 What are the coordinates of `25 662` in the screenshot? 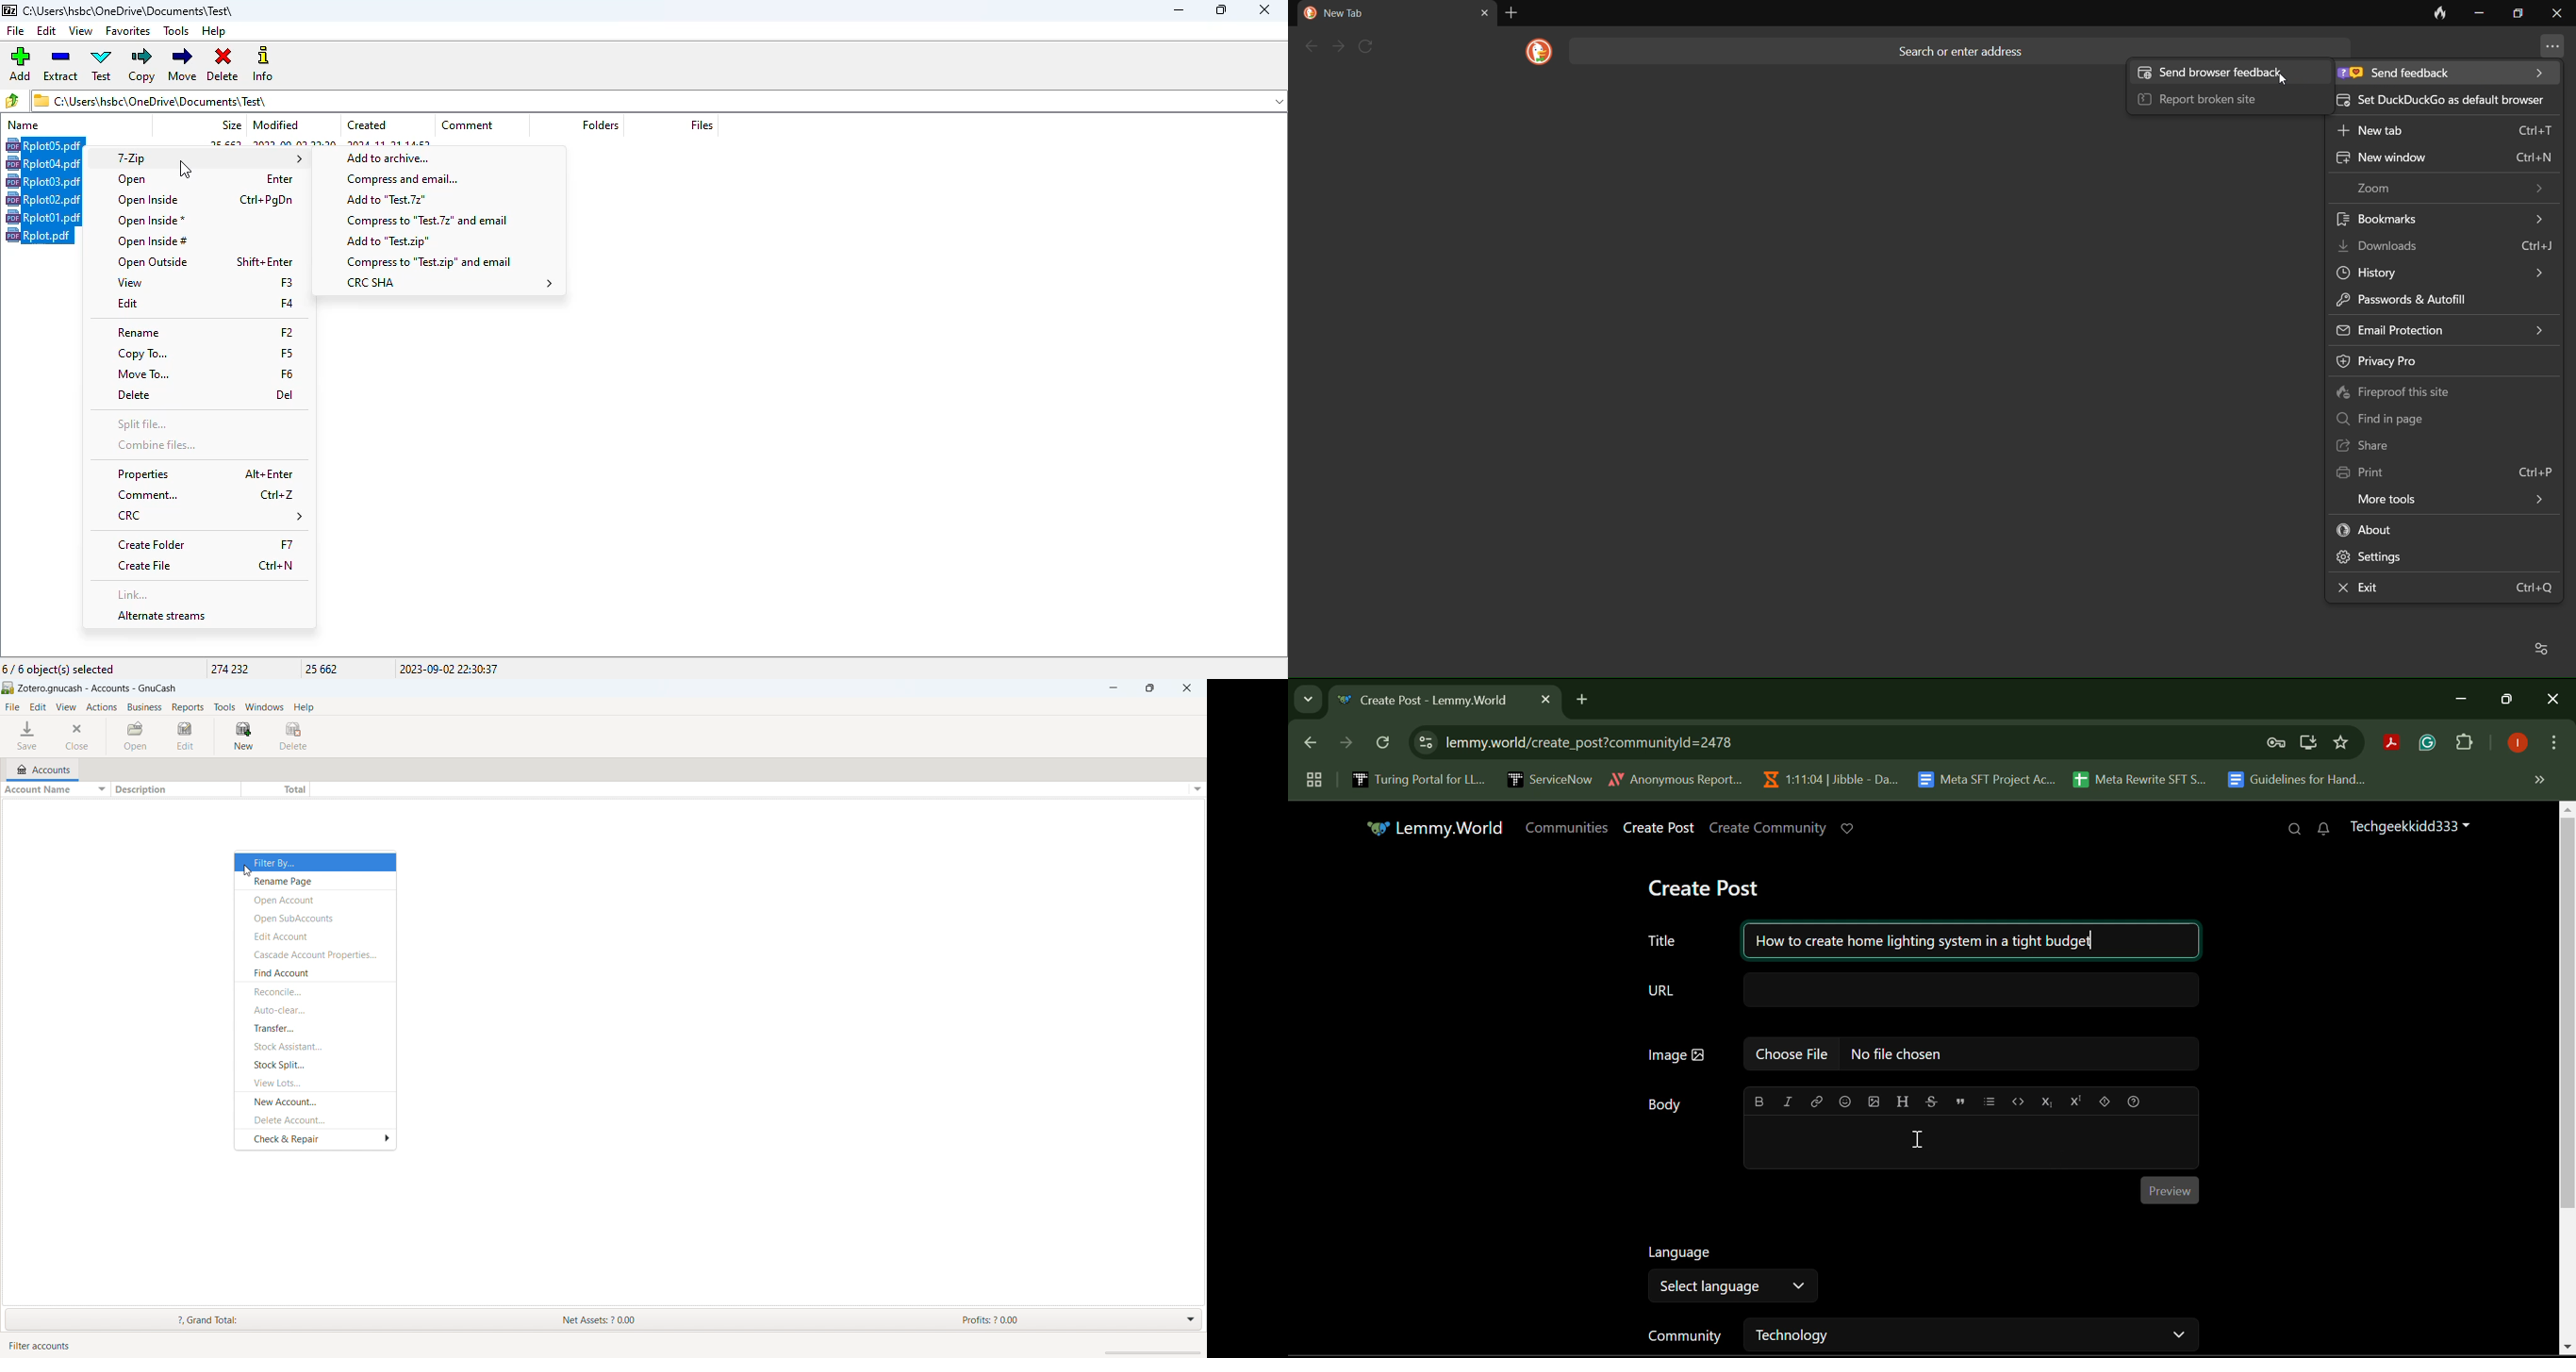 It's located at (322, 669).